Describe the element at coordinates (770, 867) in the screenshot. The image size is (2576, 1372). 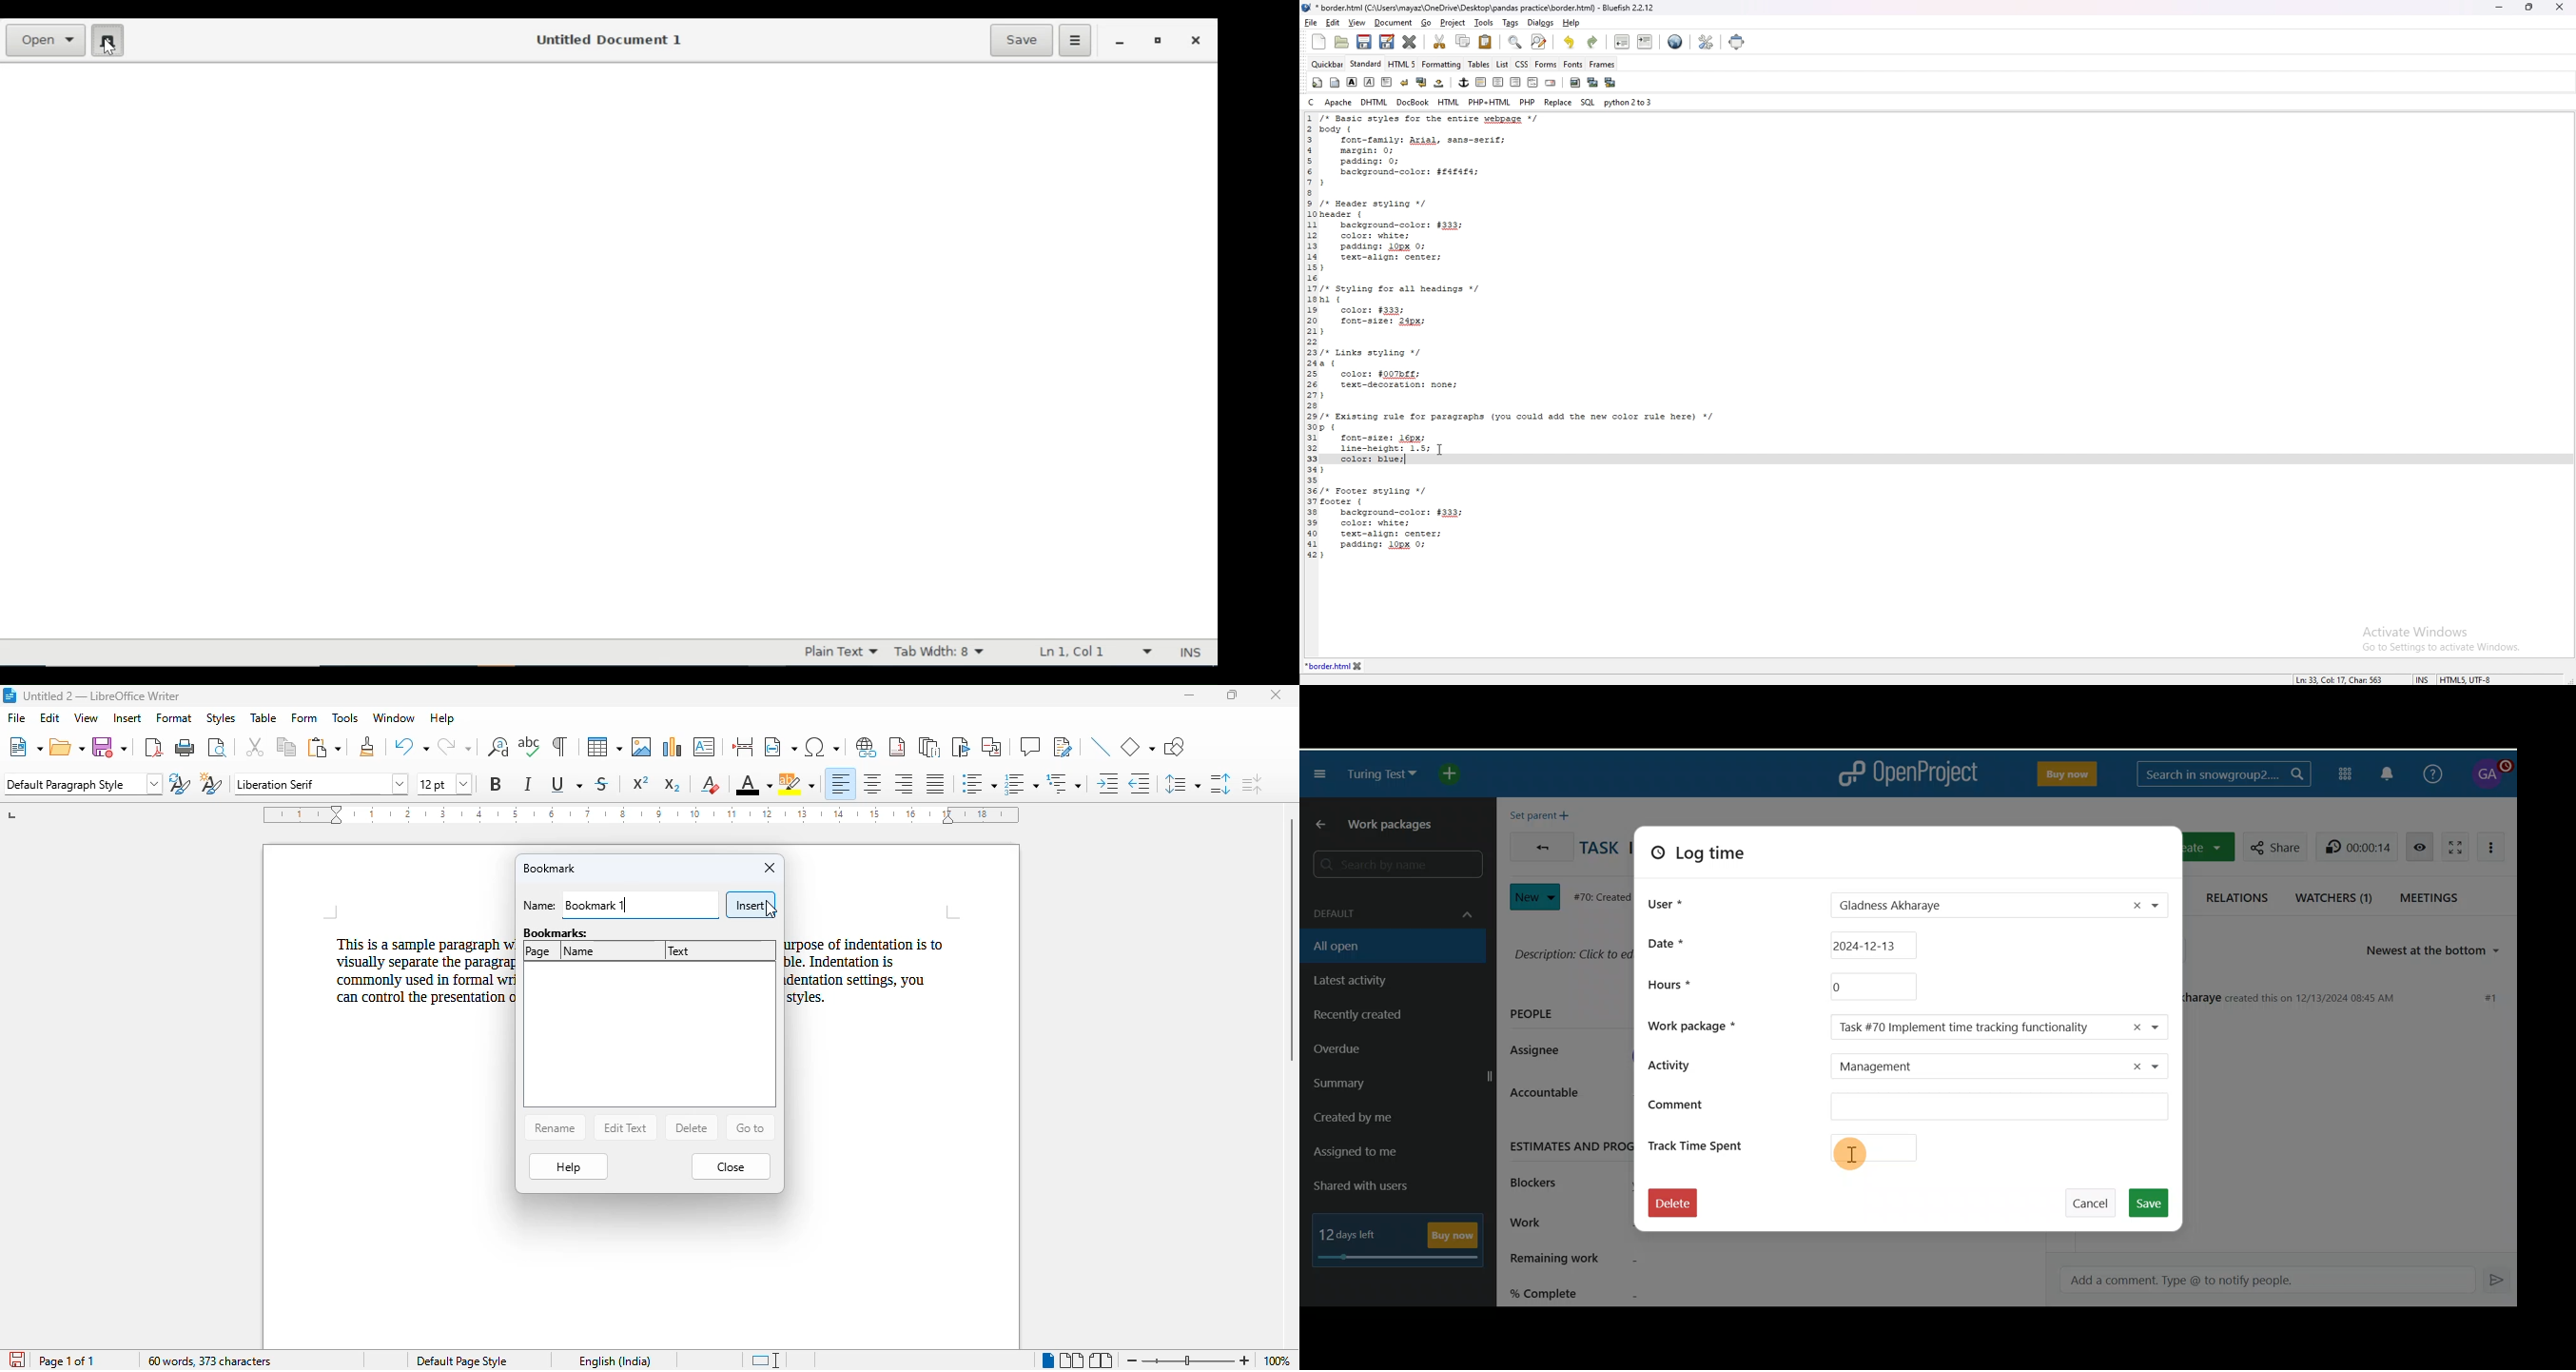
I see `close` at that location.